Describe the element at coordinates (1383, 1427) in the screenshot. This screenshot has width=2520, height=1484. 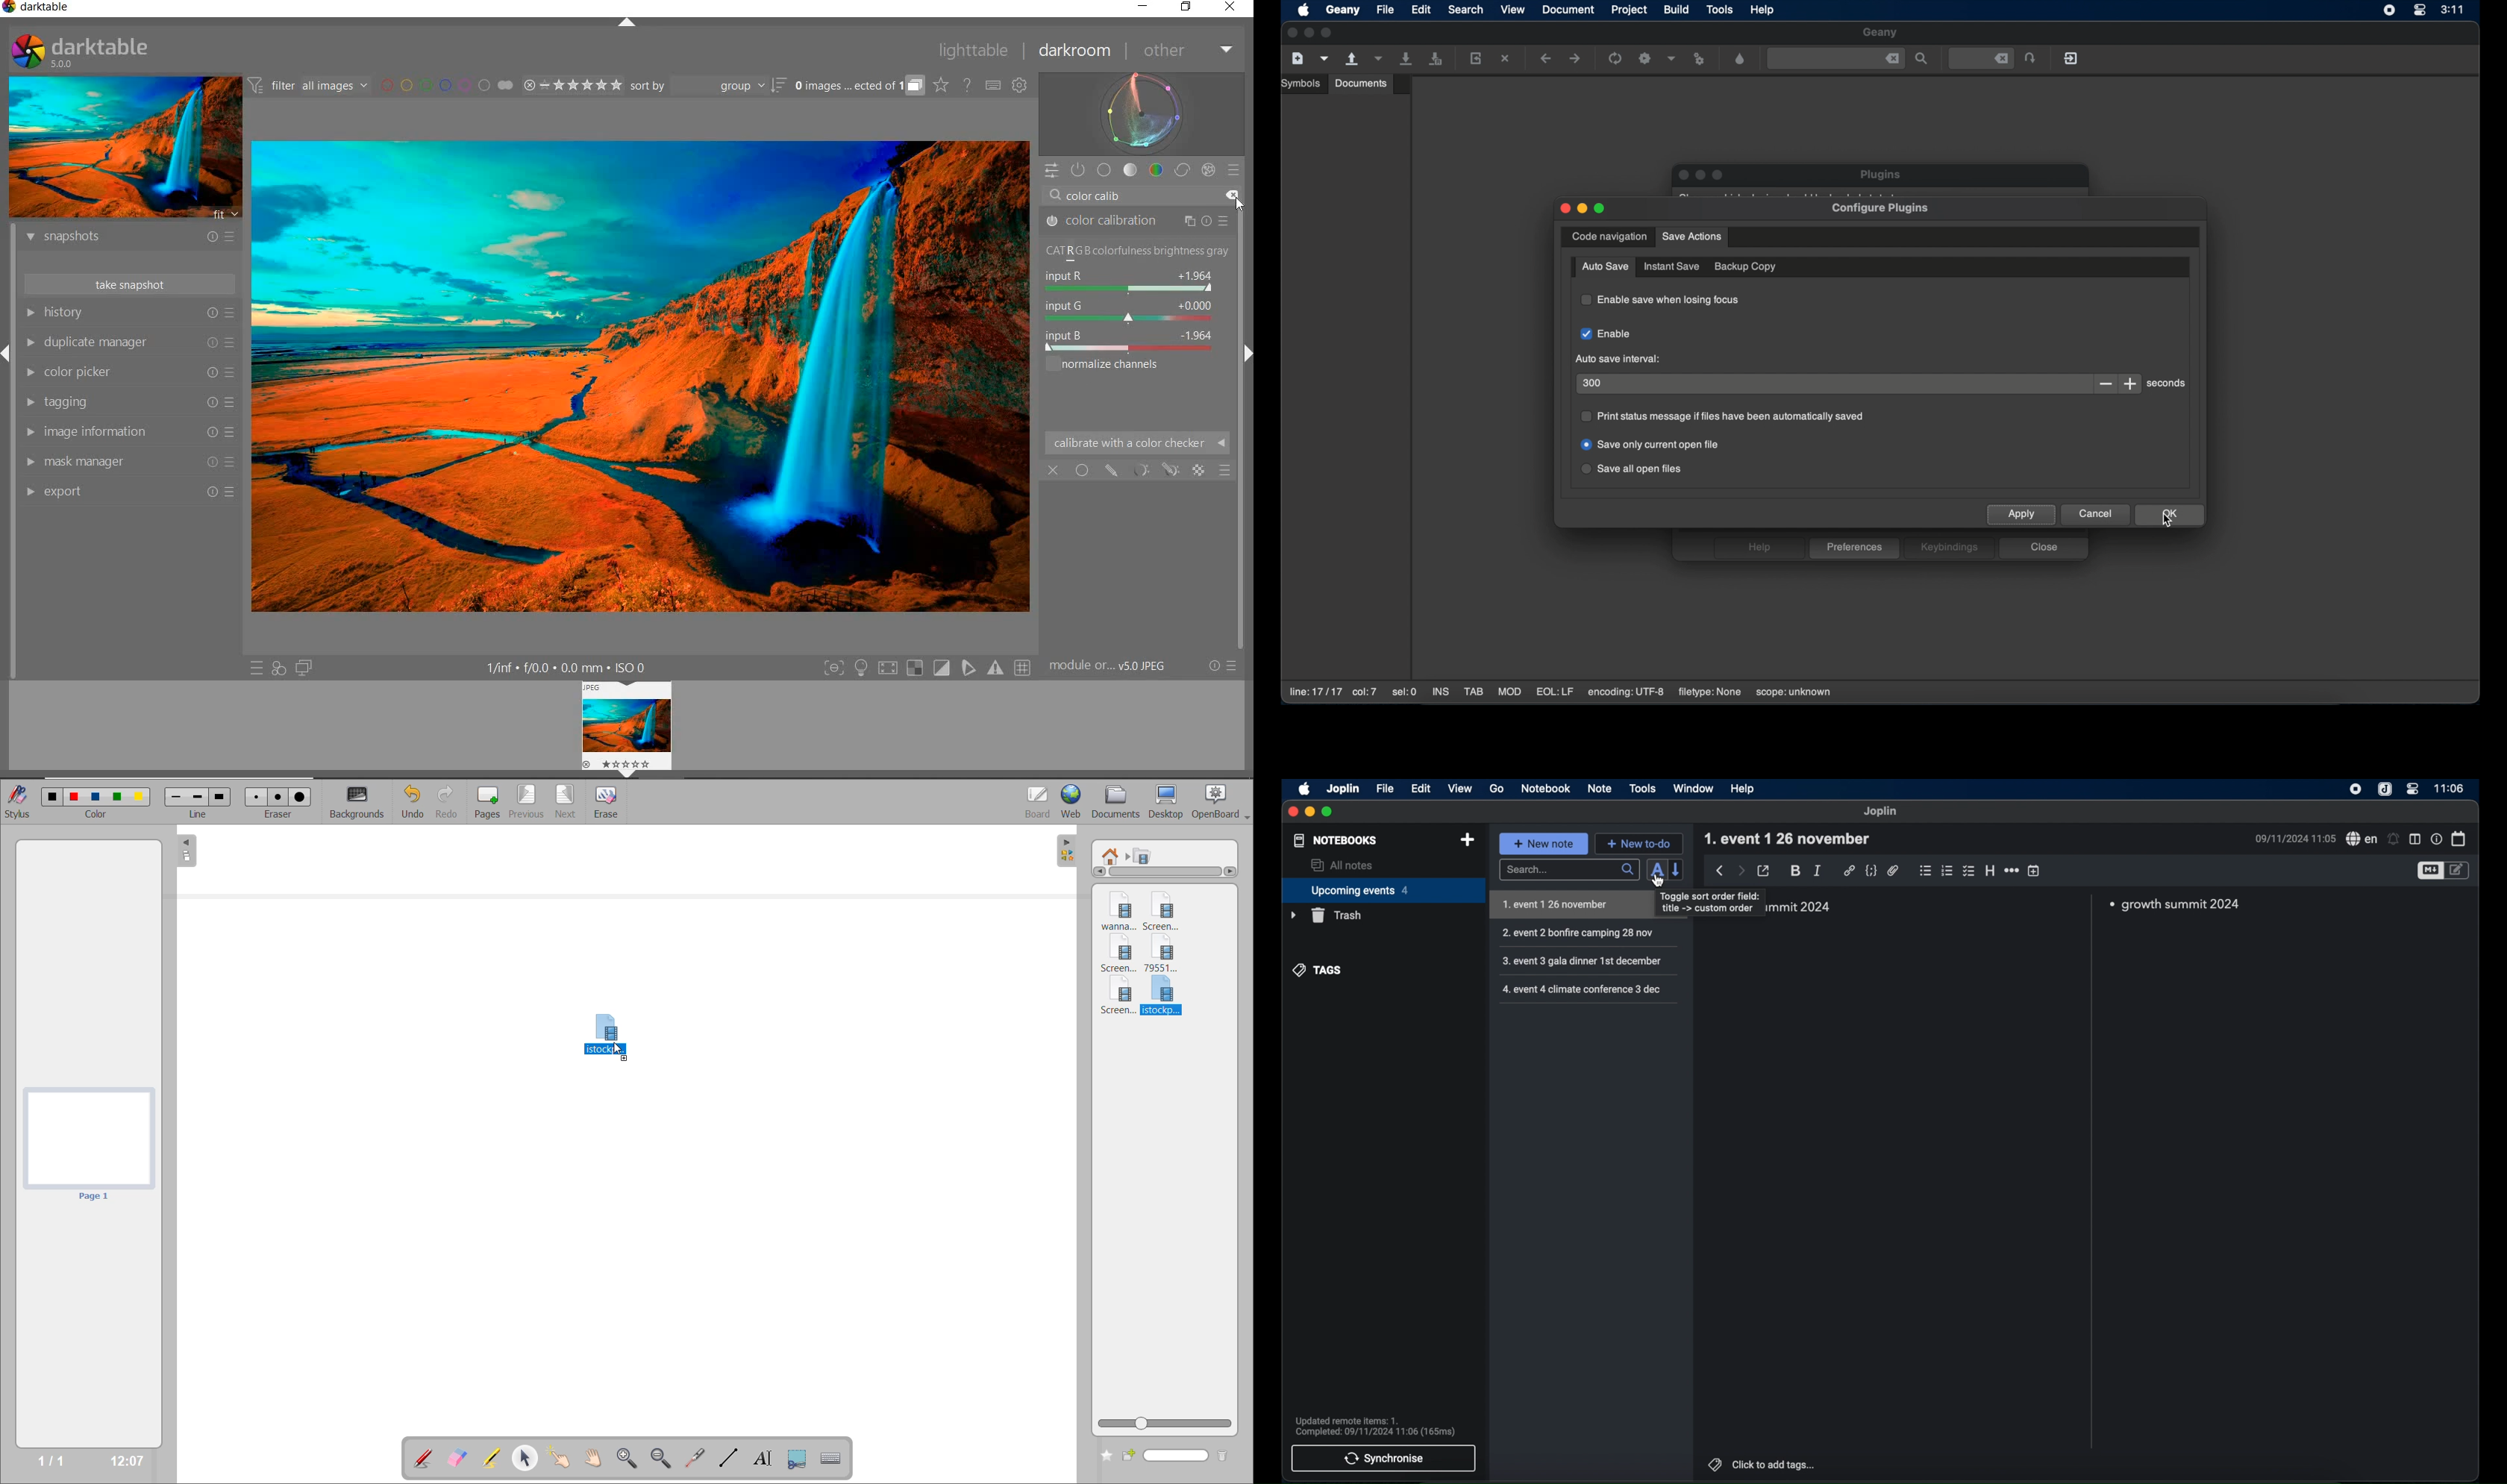
I see `Updated remote items: 1.
Completed: 09/11/2024 11:06 (165ms)` at that location.